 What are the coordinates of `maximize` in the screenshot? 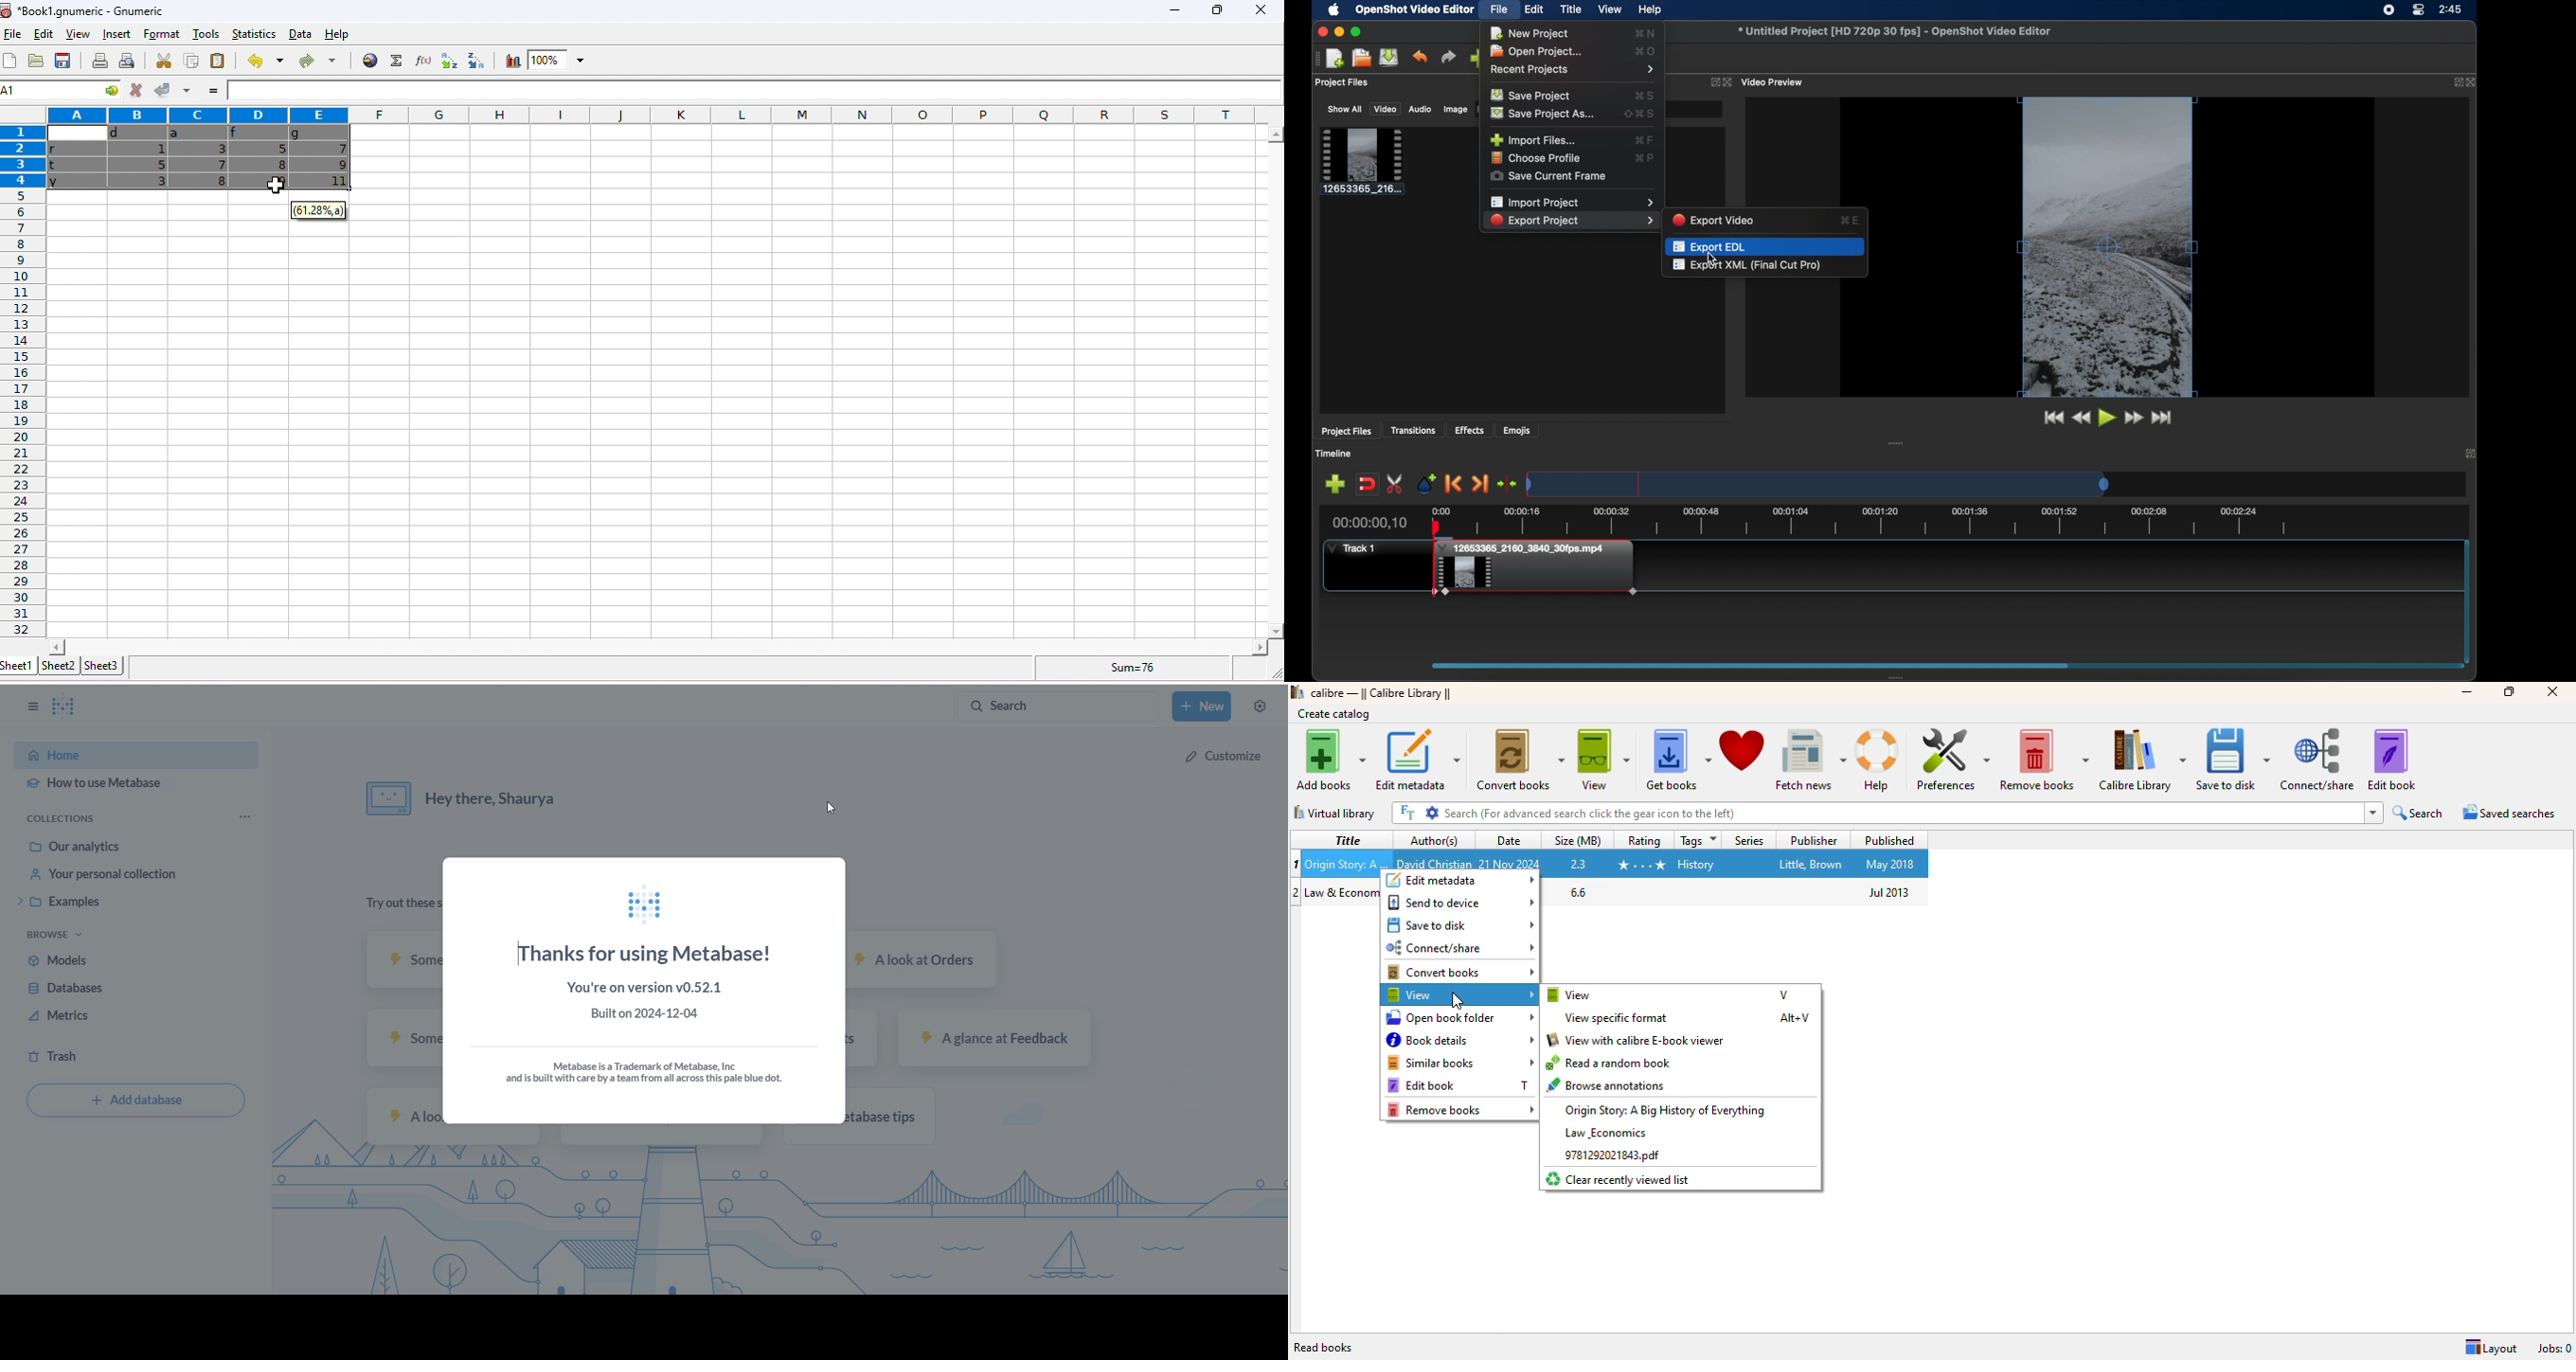 It's located at (1215, 10).